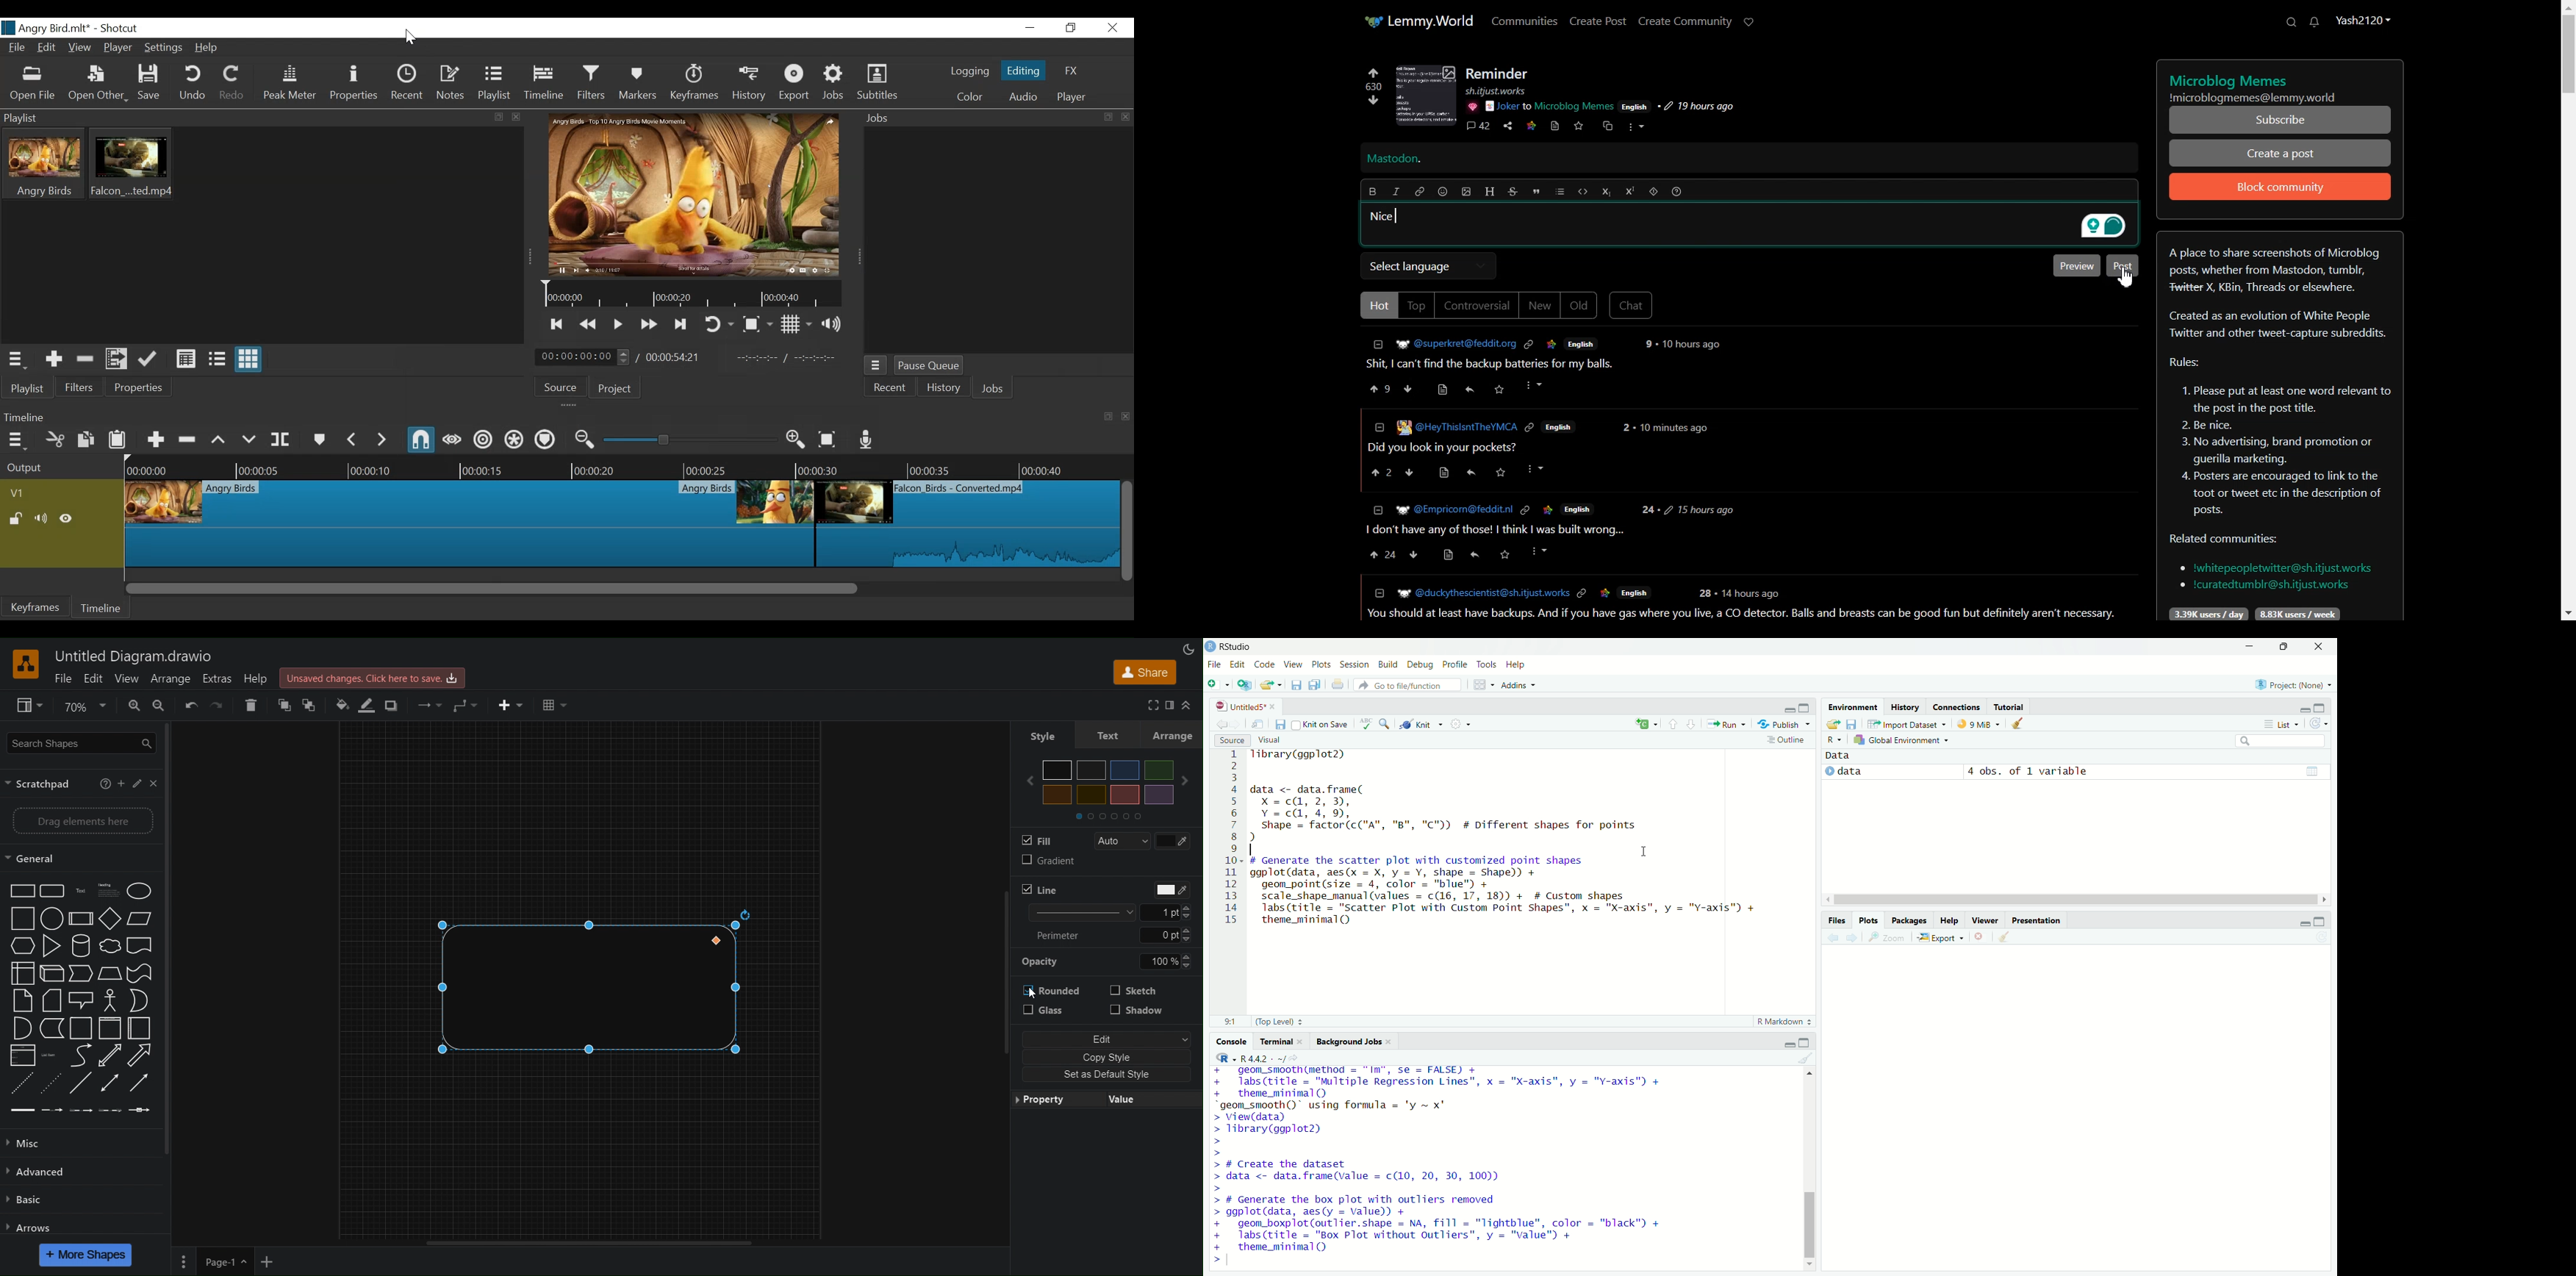 The image size is (2576, 1288). What do you see at coordinates (2009, 706) in the screenshot?
I see `Tutorial` at bounding box center [2009, 706].